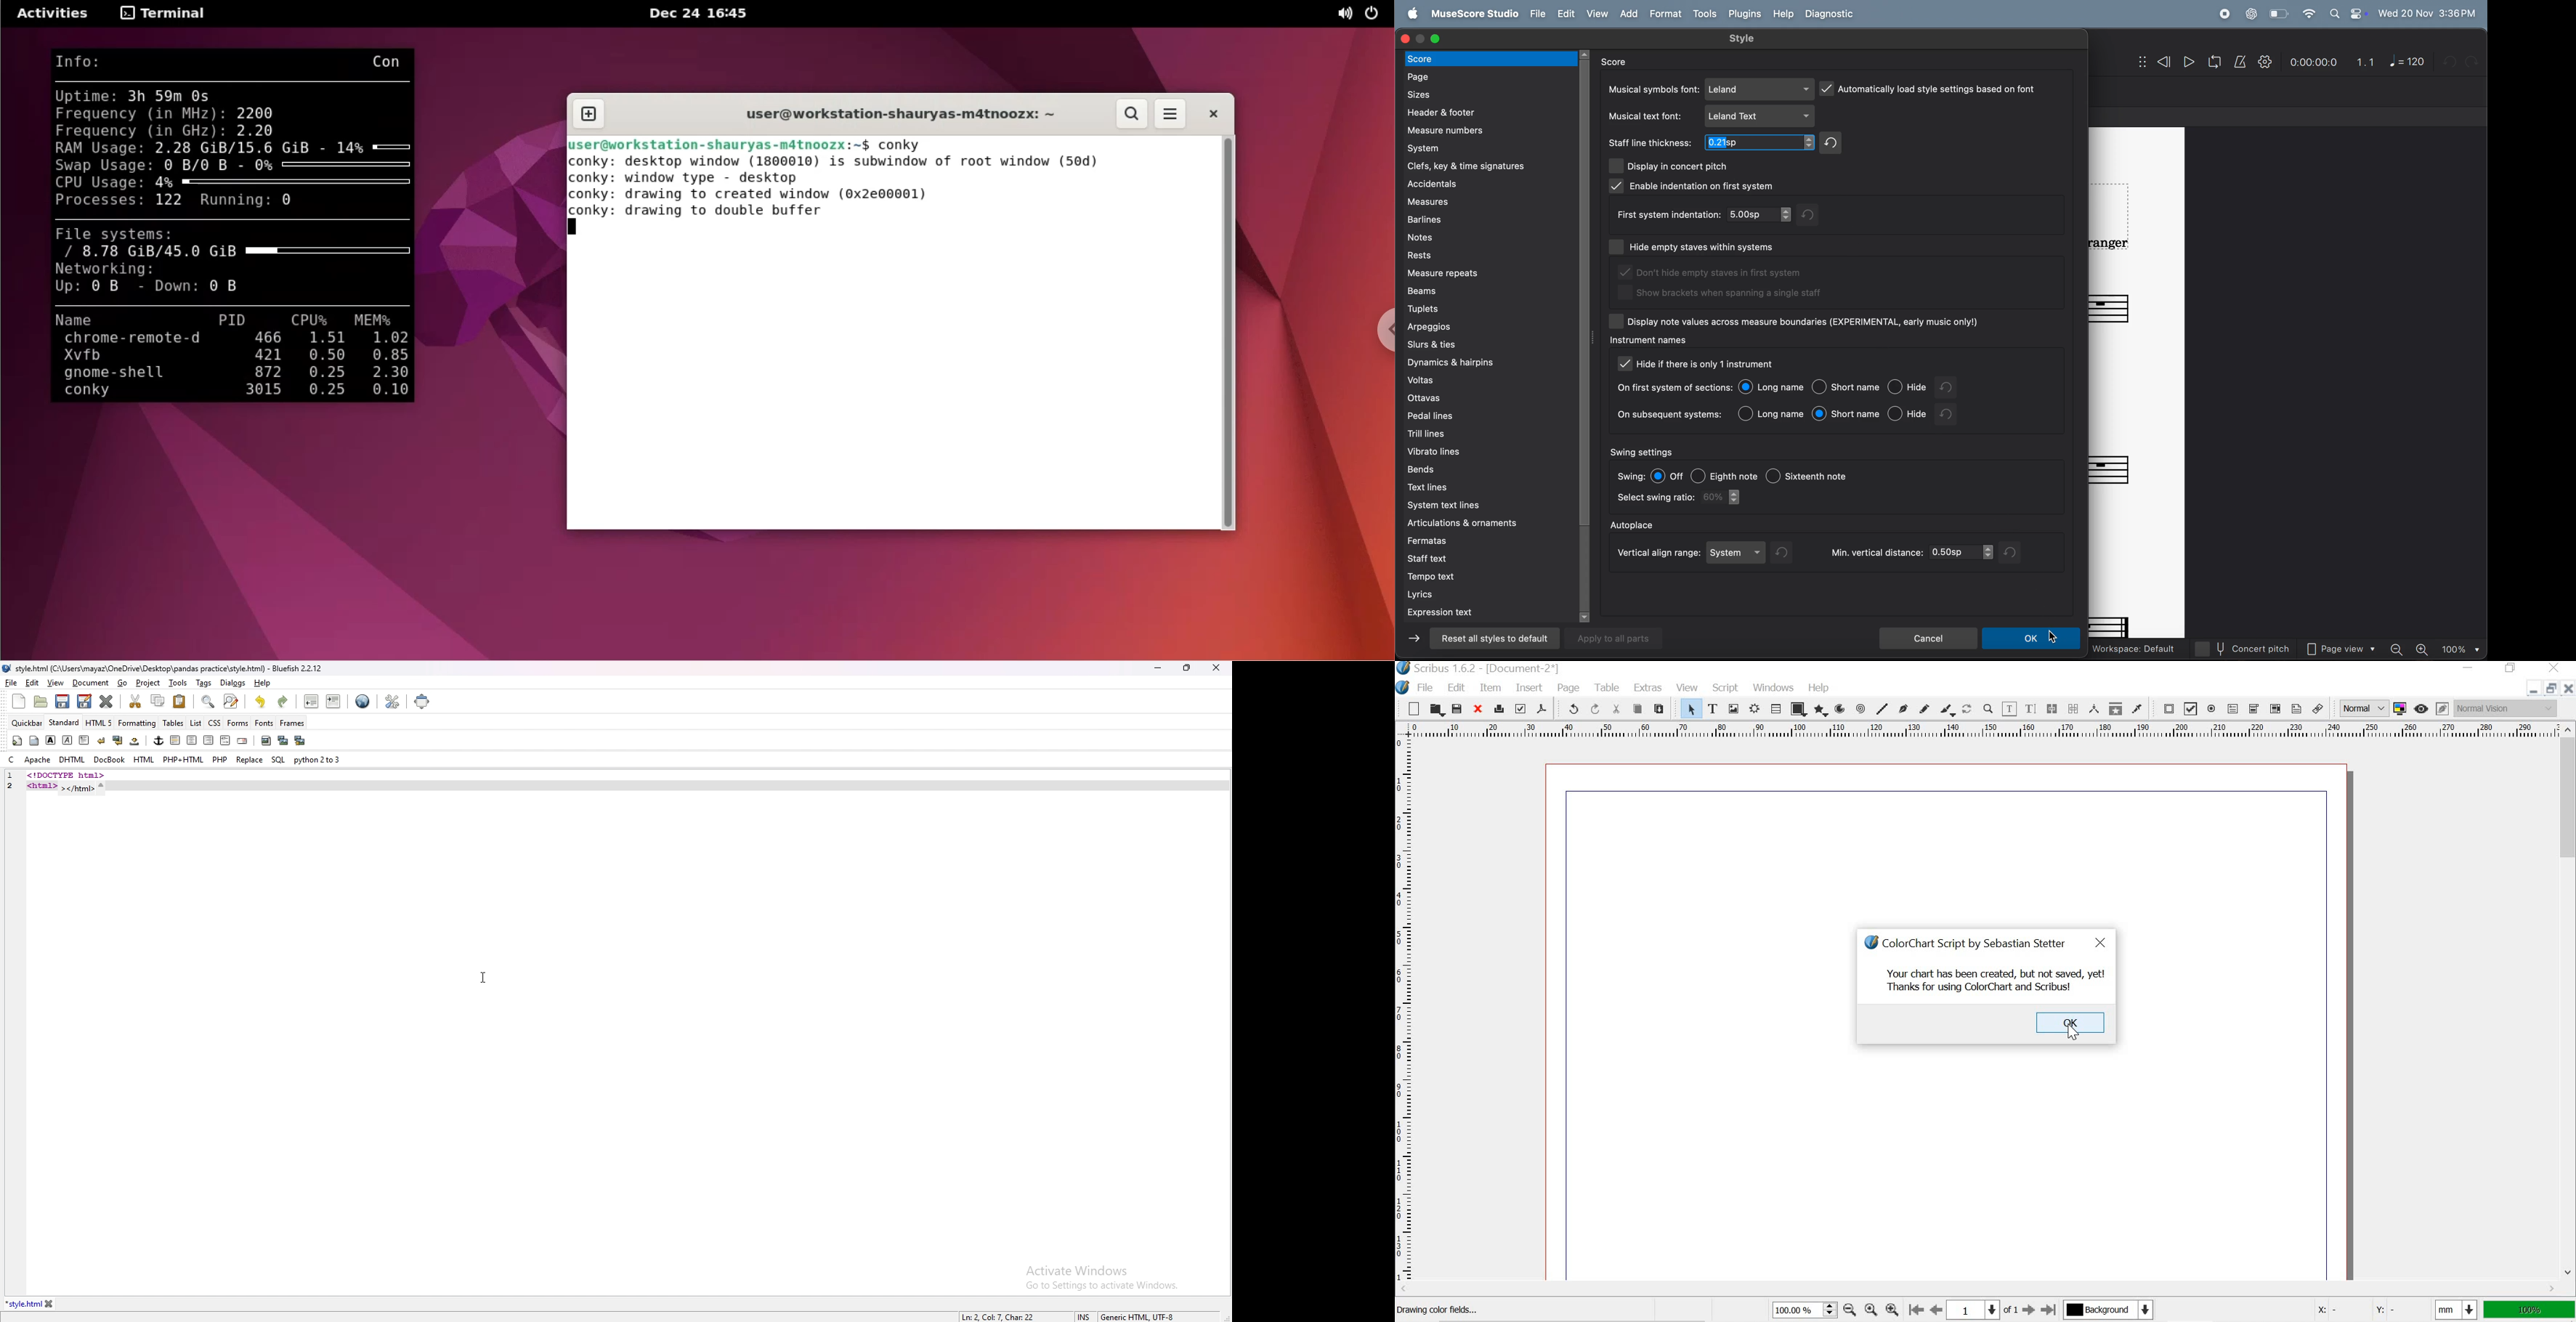  What do you see at coordinates (264, 723) in the screenshot?
I see `fonts` at bounding box center [264, 723].